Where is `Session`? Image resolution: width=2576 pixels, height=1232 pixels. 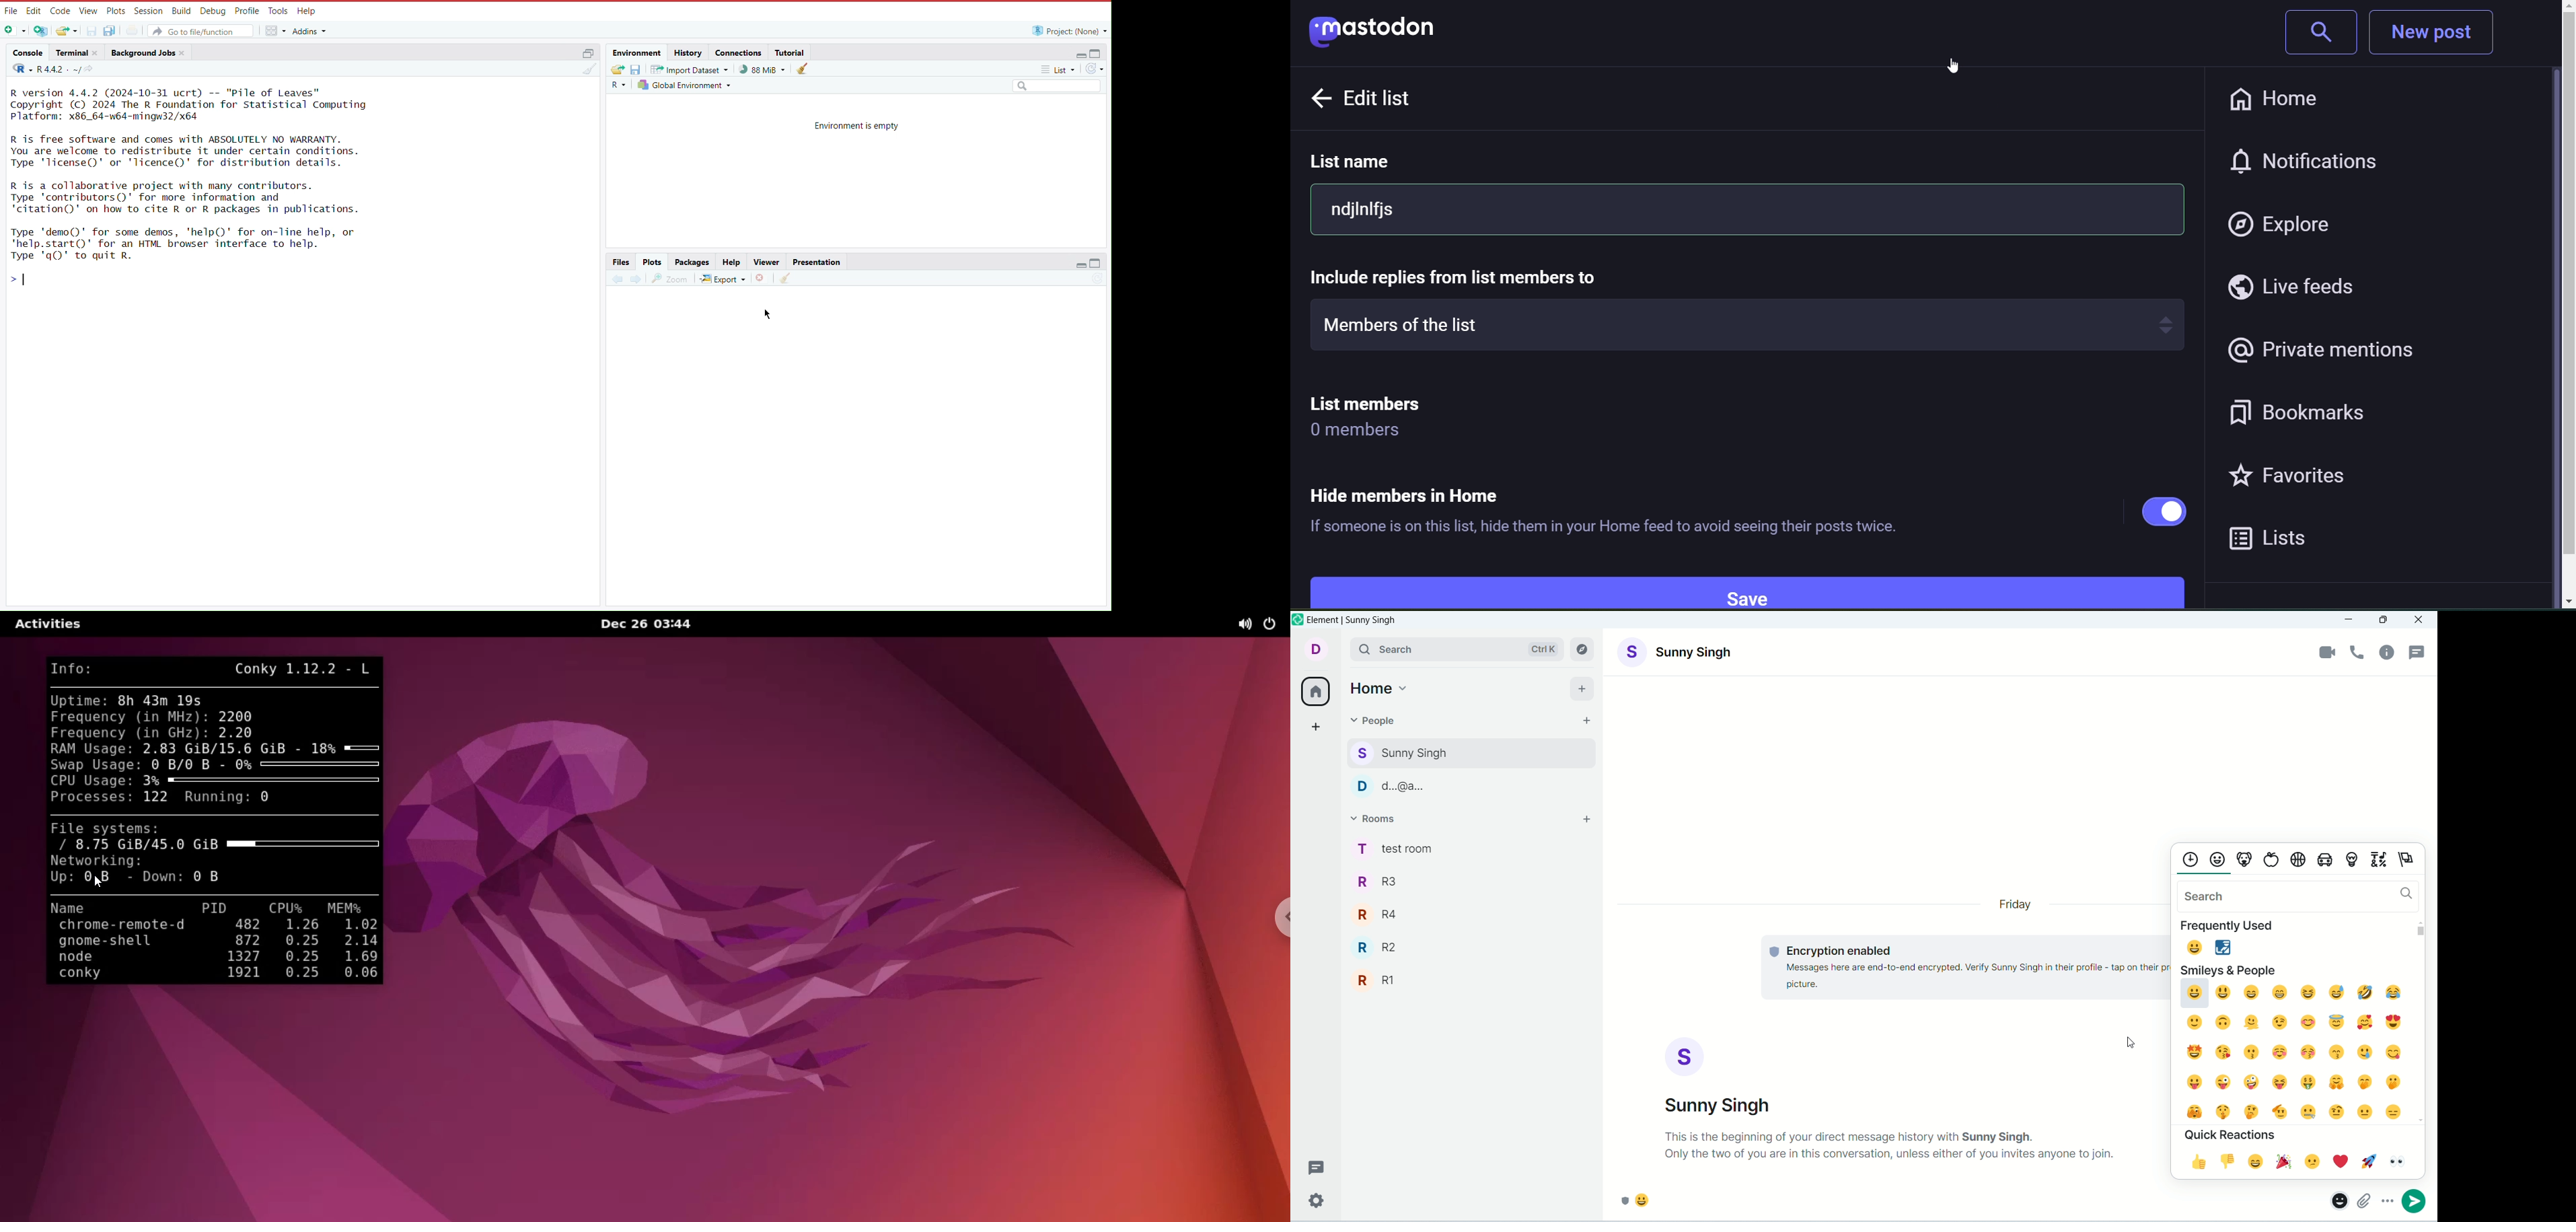
Session is located at coordinates (147, 10).